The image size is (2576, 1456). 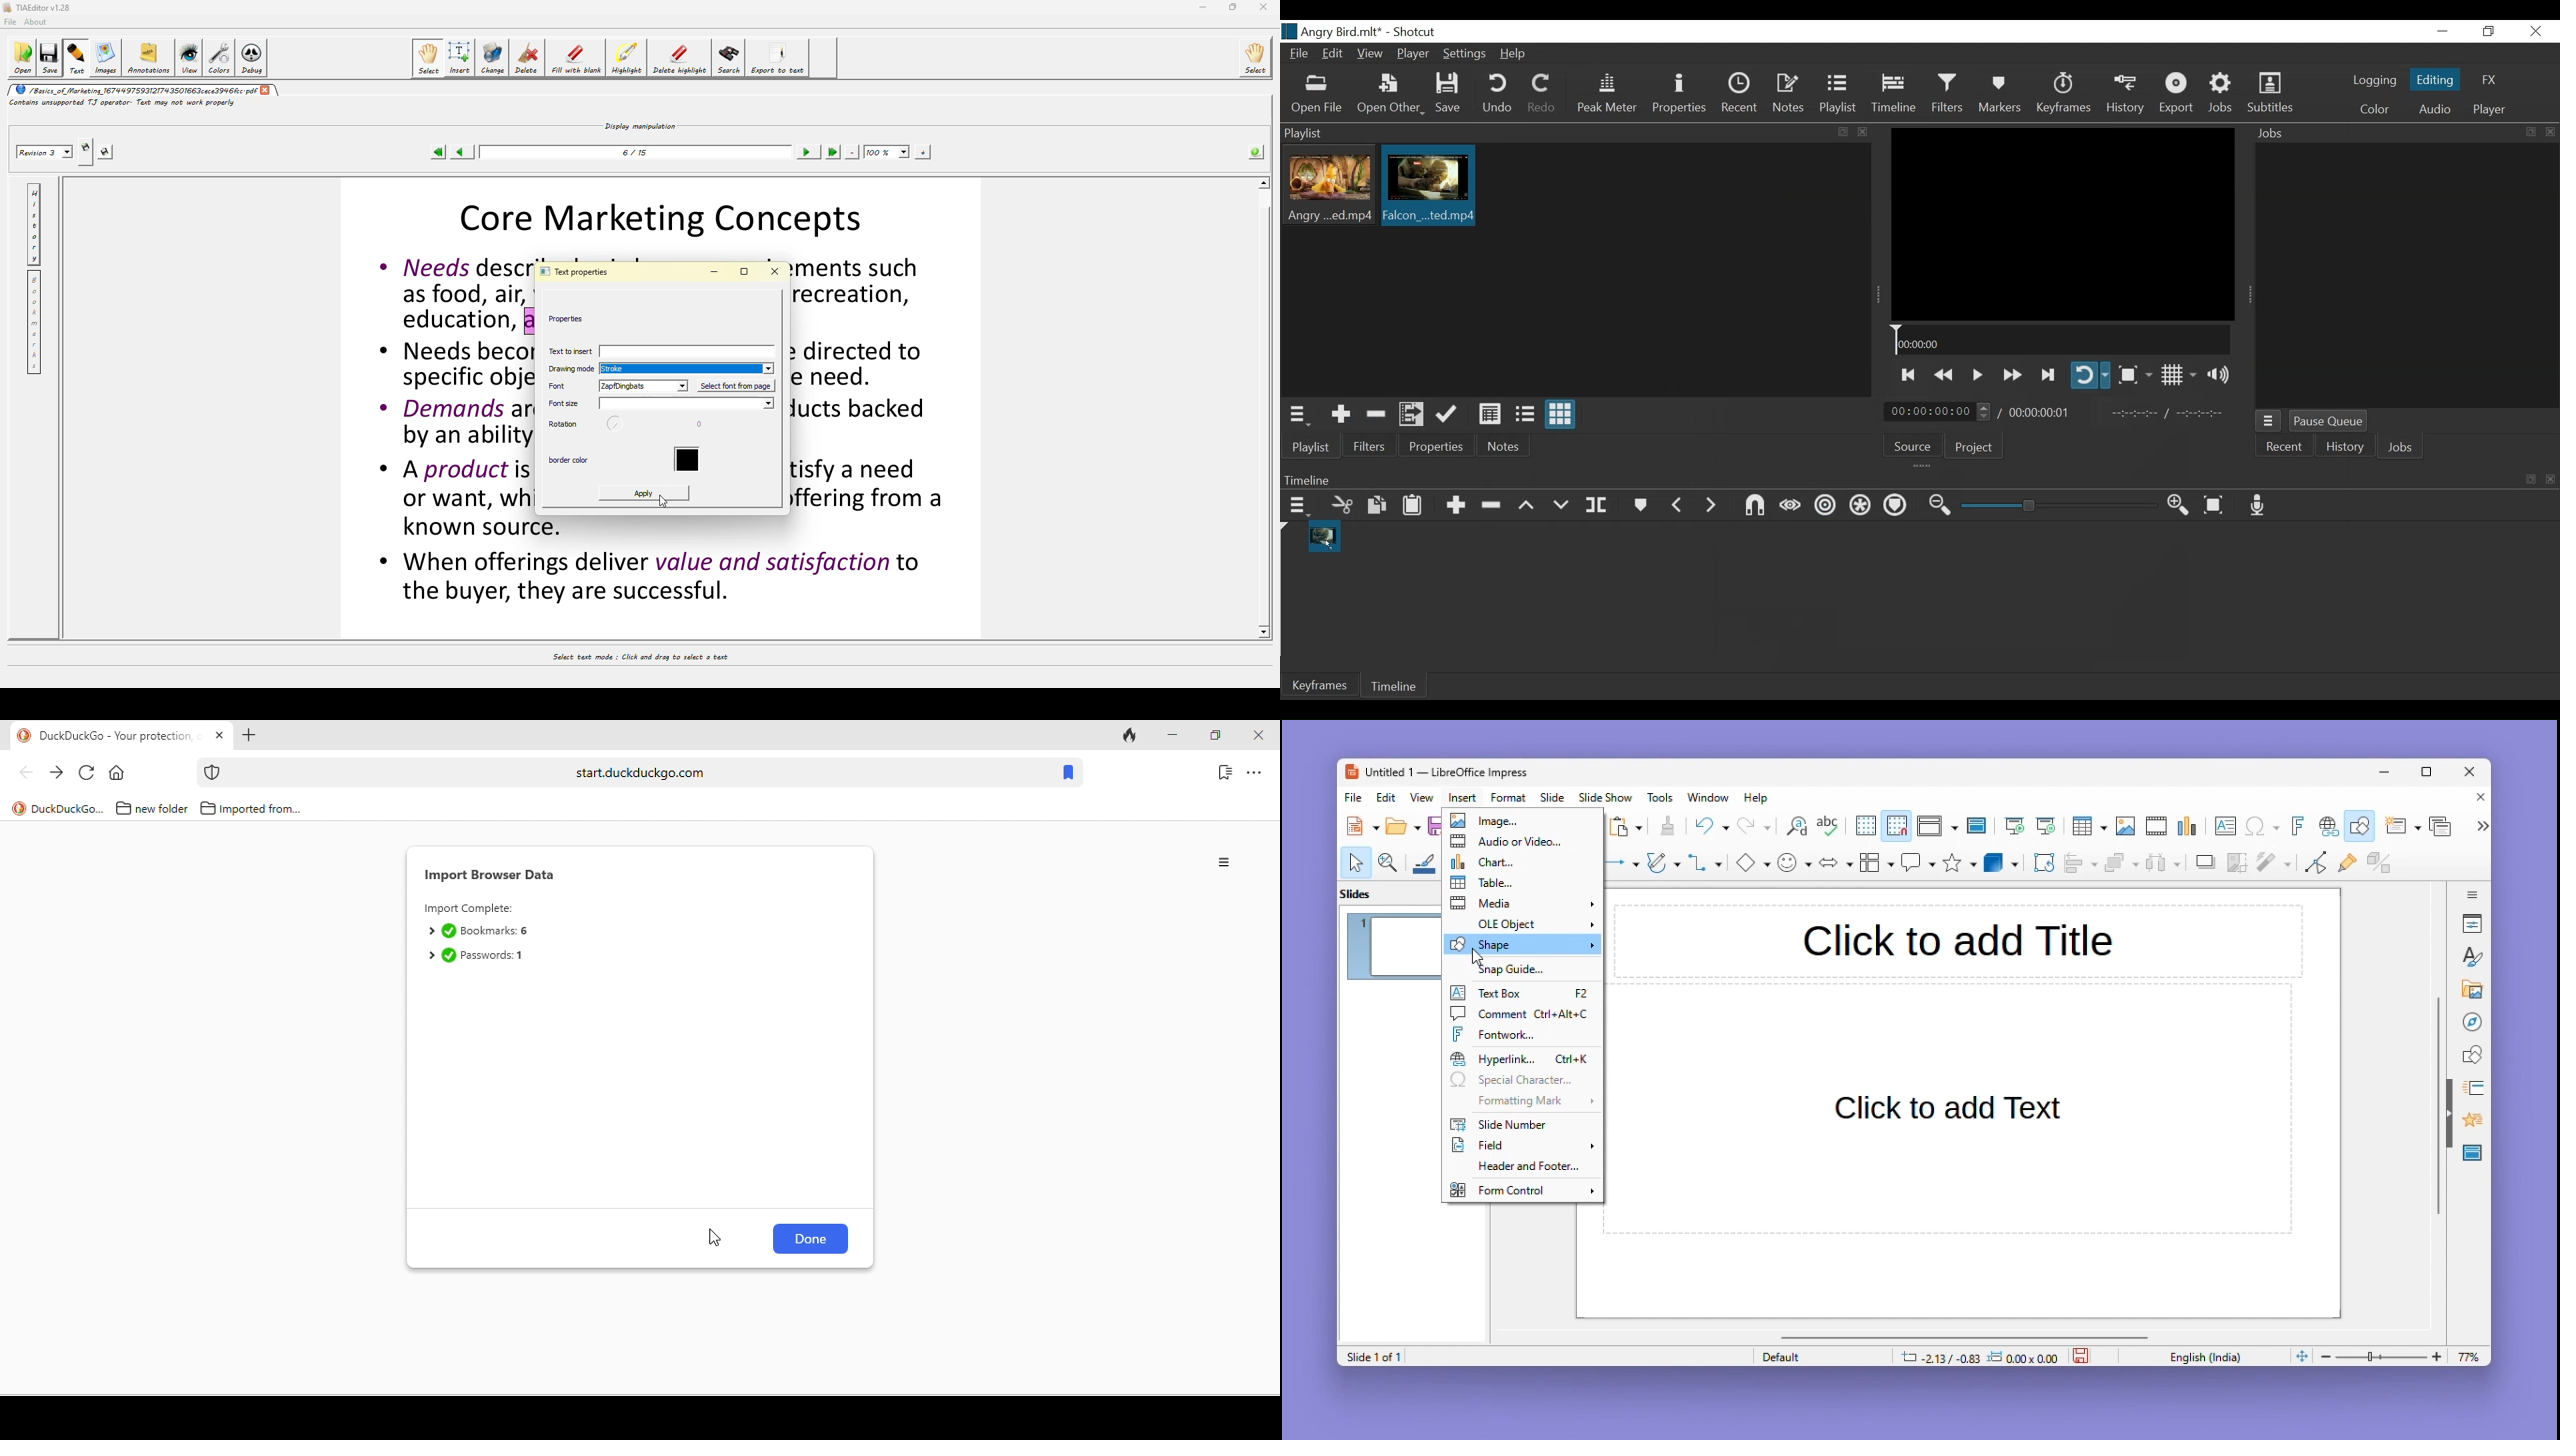 What do you see at coordinates (2059, 341) in the screenshot?
I see `Timeline` at bounding box center [2059, 341].